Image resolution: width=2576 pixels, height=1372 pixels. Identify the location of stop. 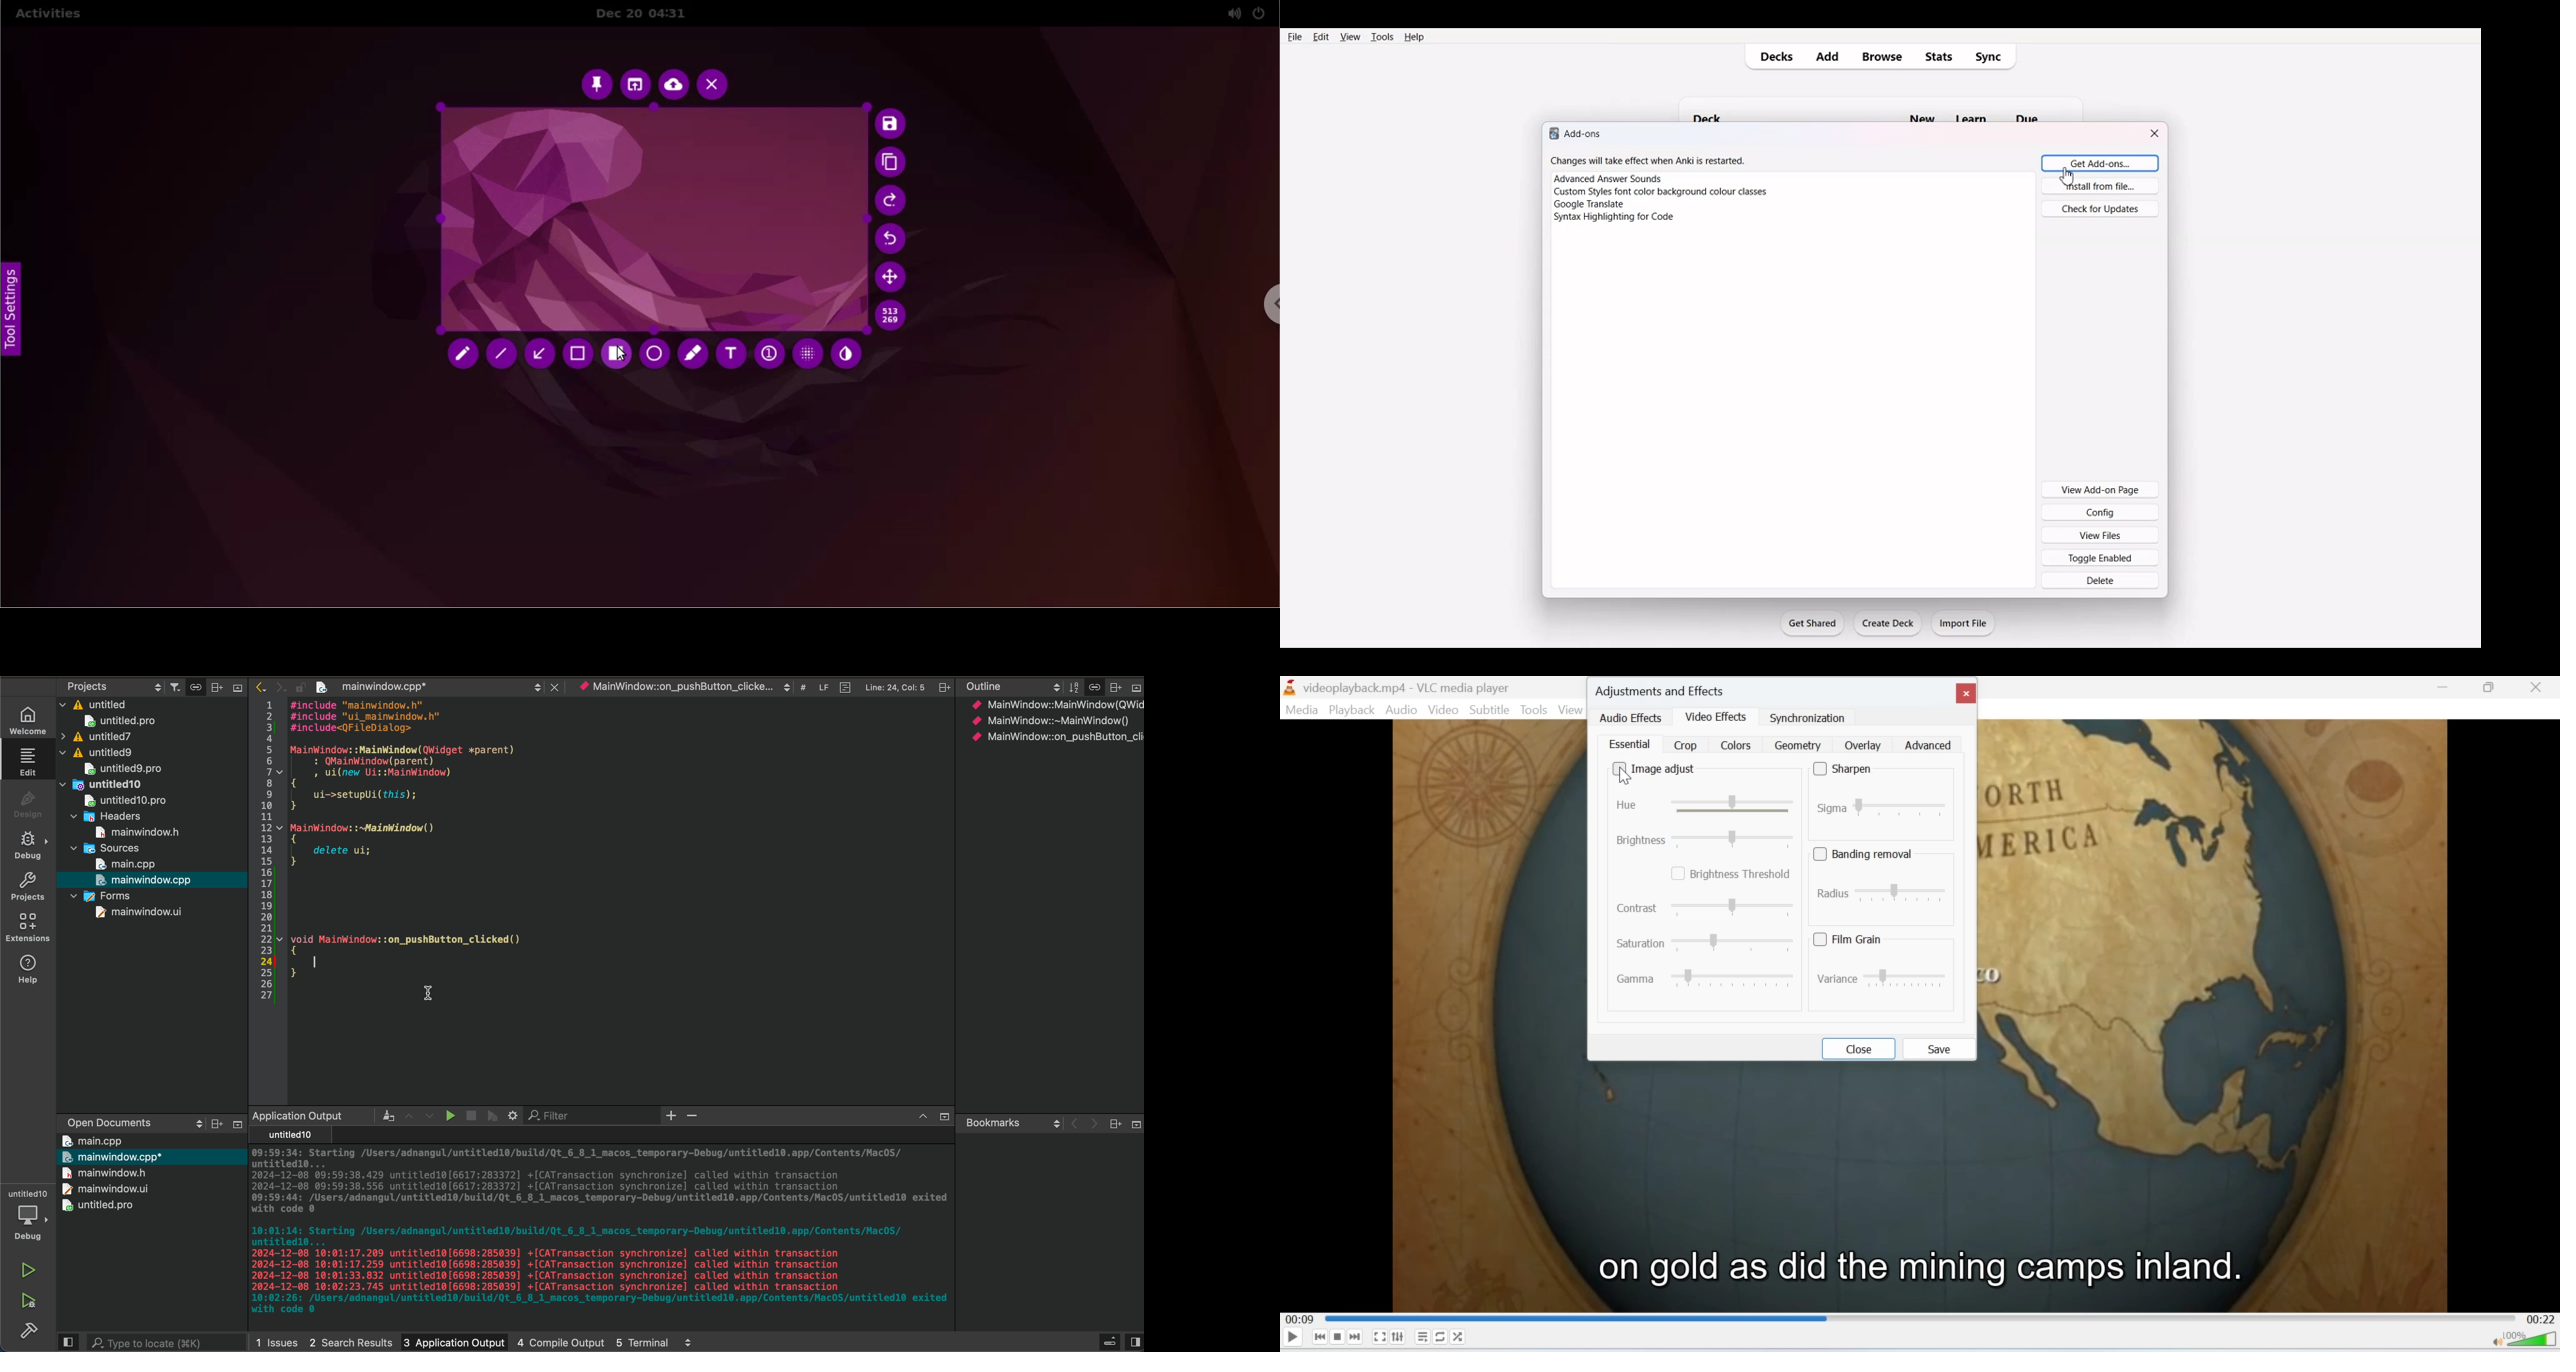
(469, 1114).